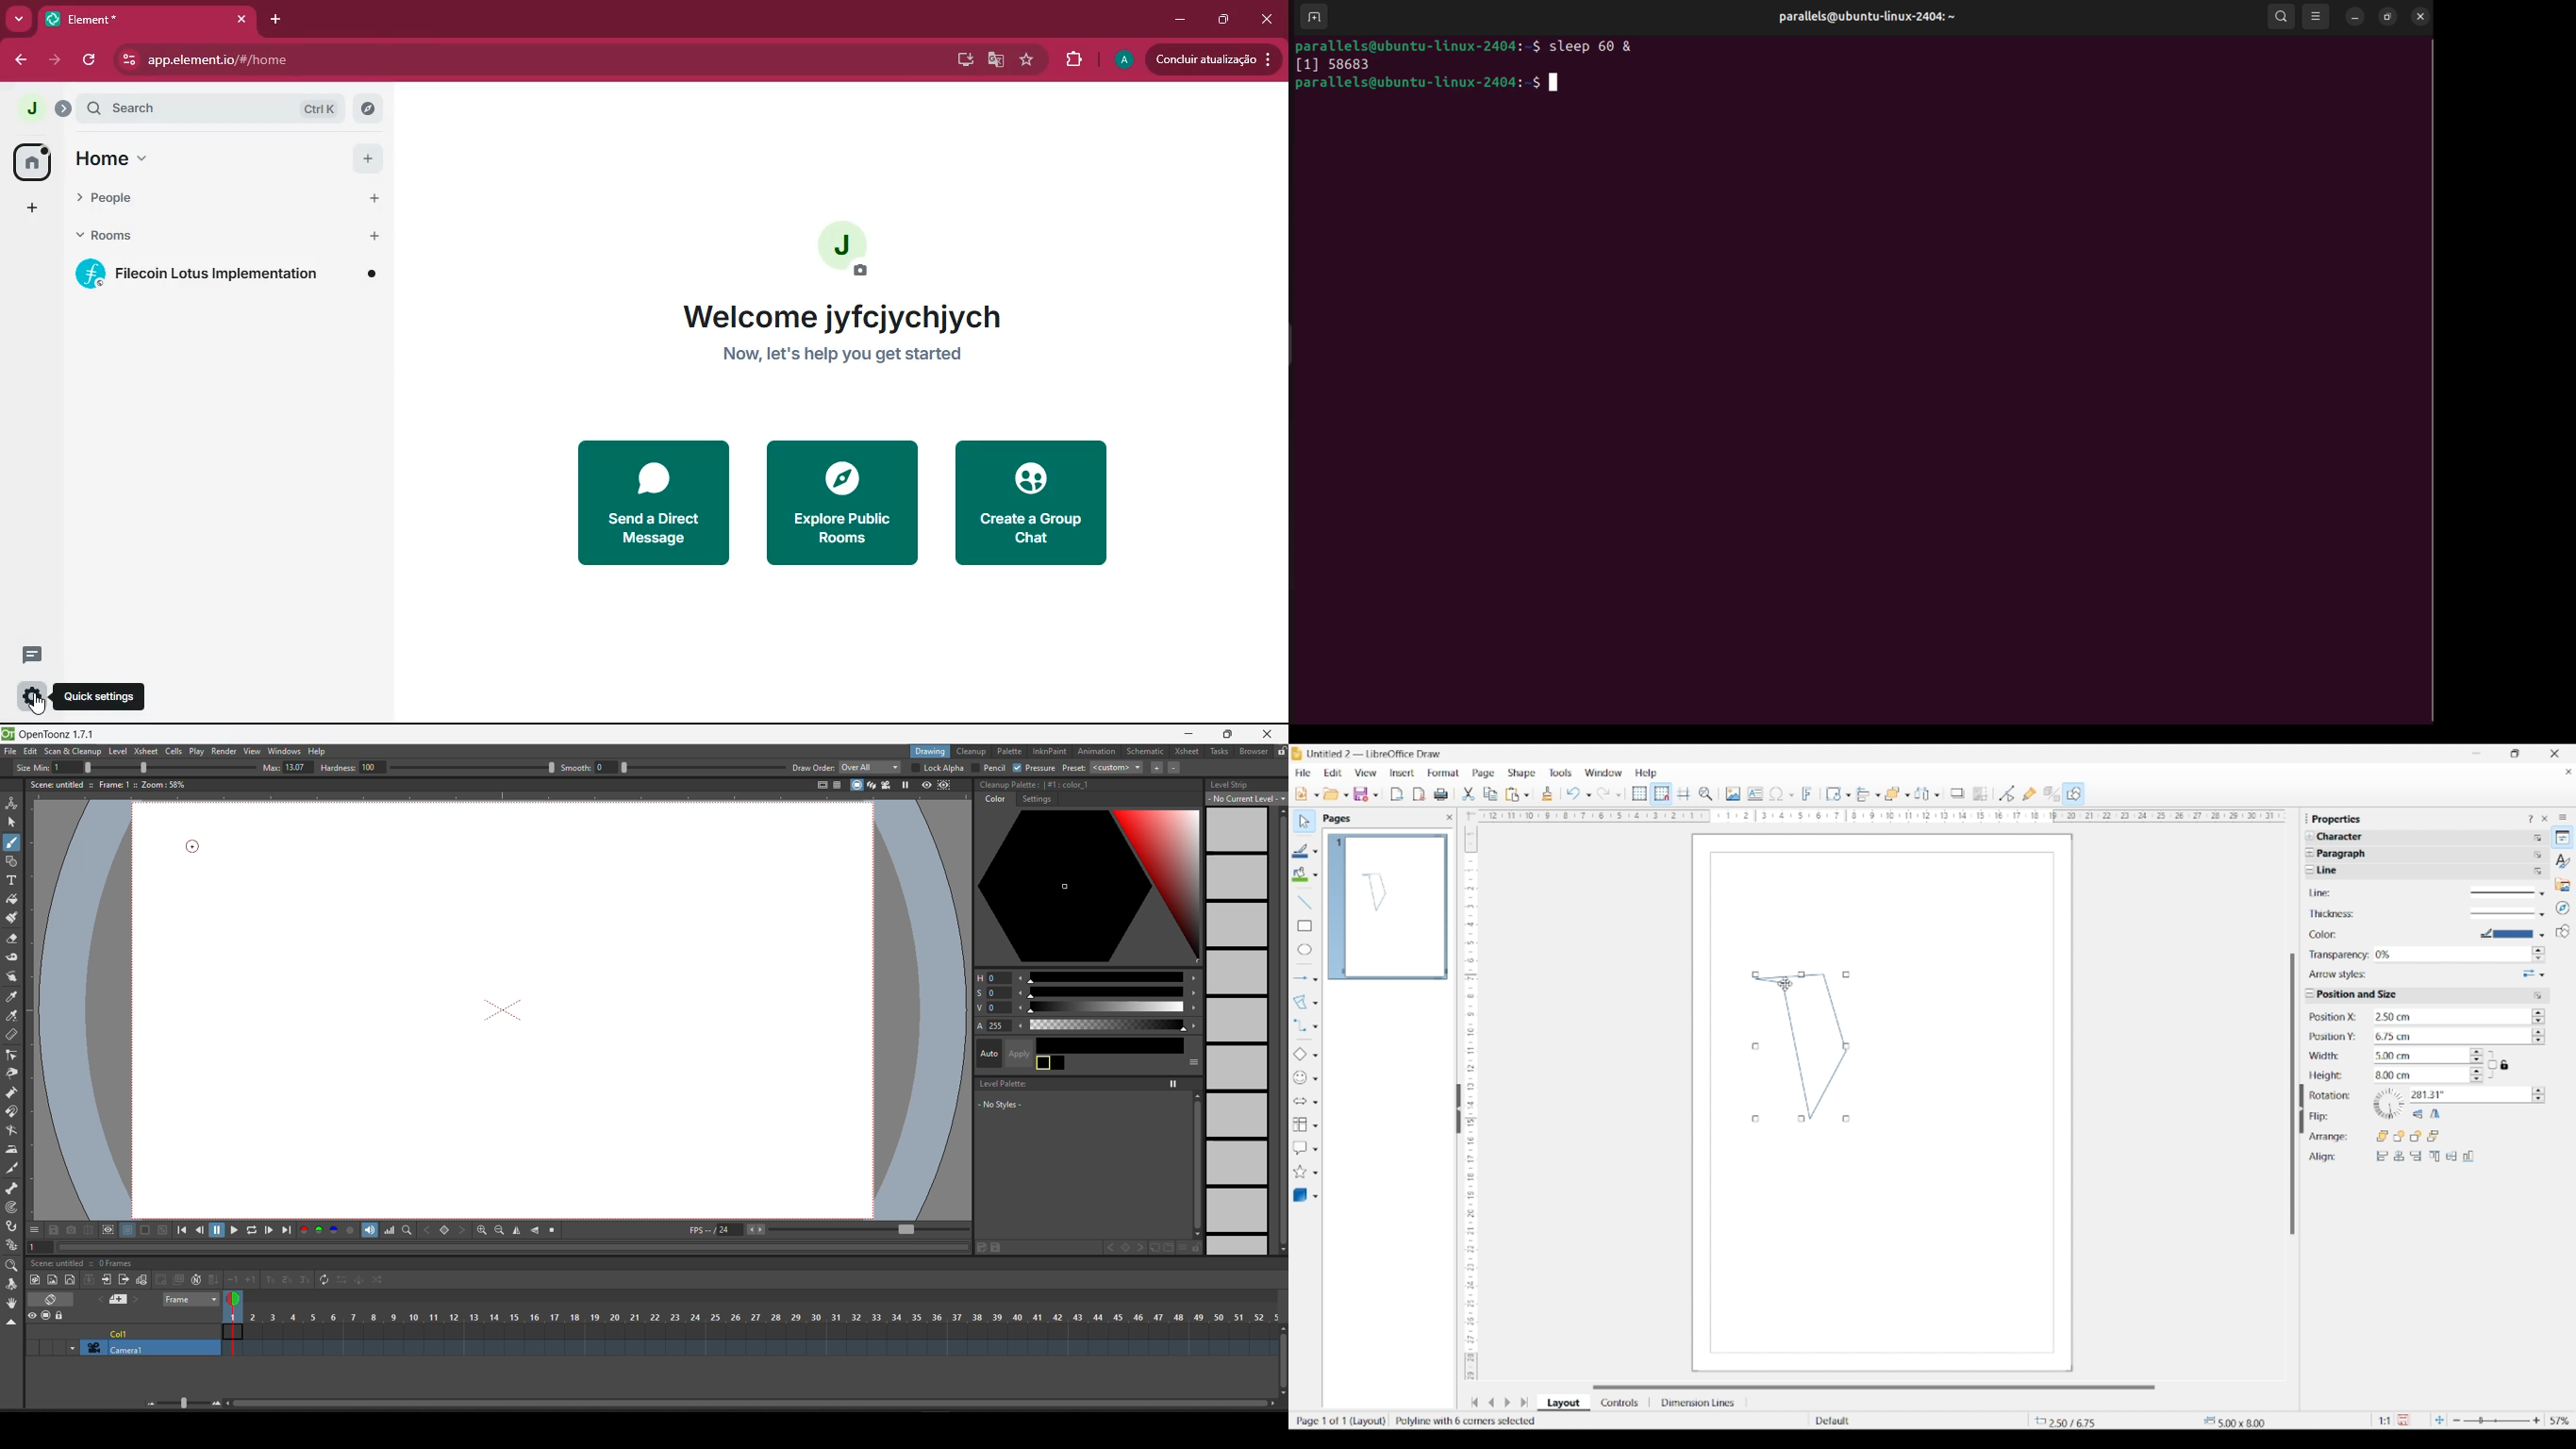  Describe the element at coordinates (2279, 15) in the screenshot. I see `search` at that location.